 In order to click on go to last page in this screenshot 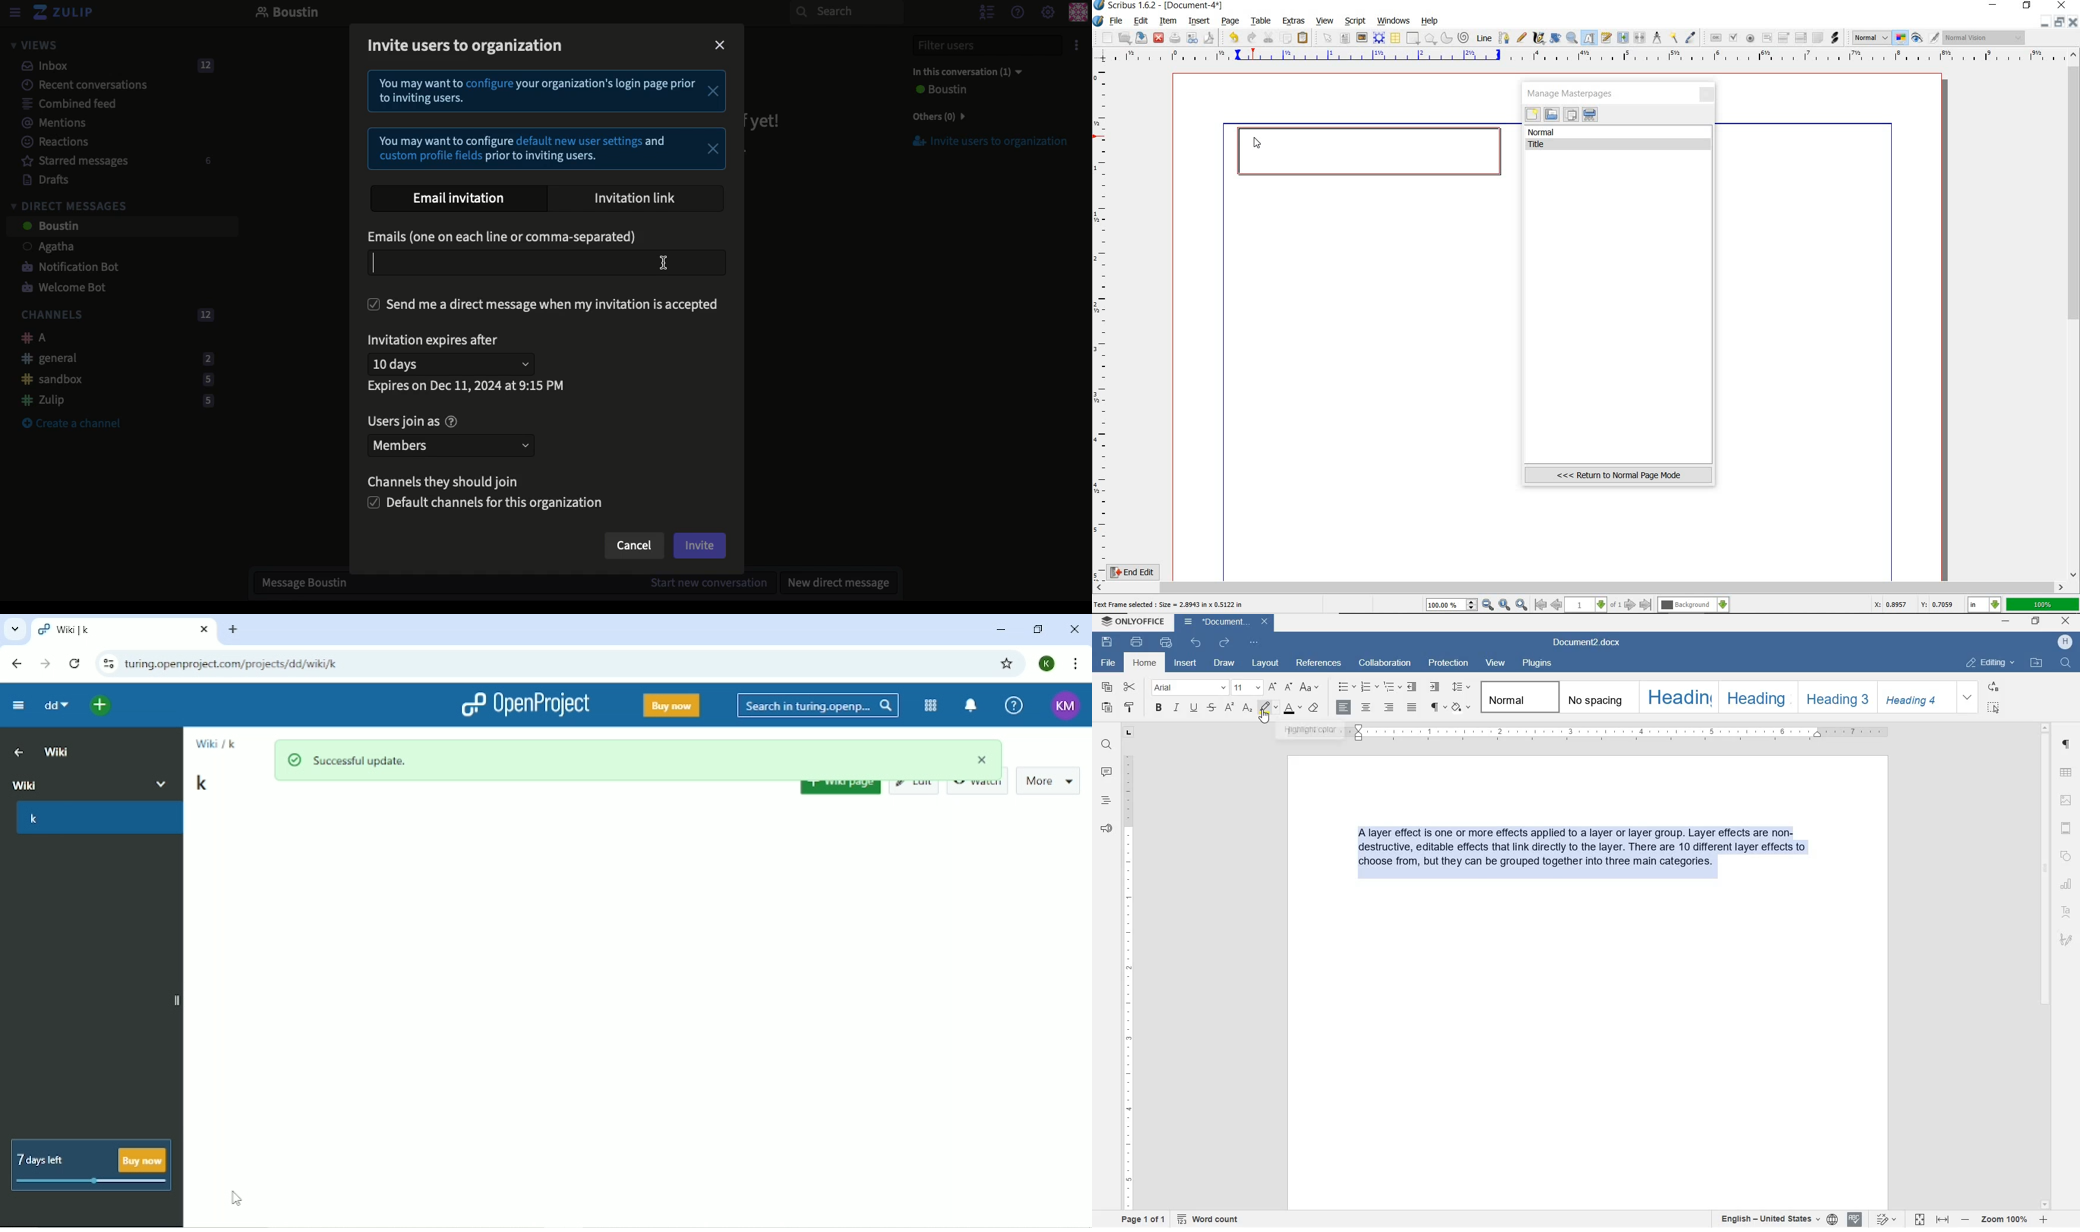, I will do `click(1646, 605)`.